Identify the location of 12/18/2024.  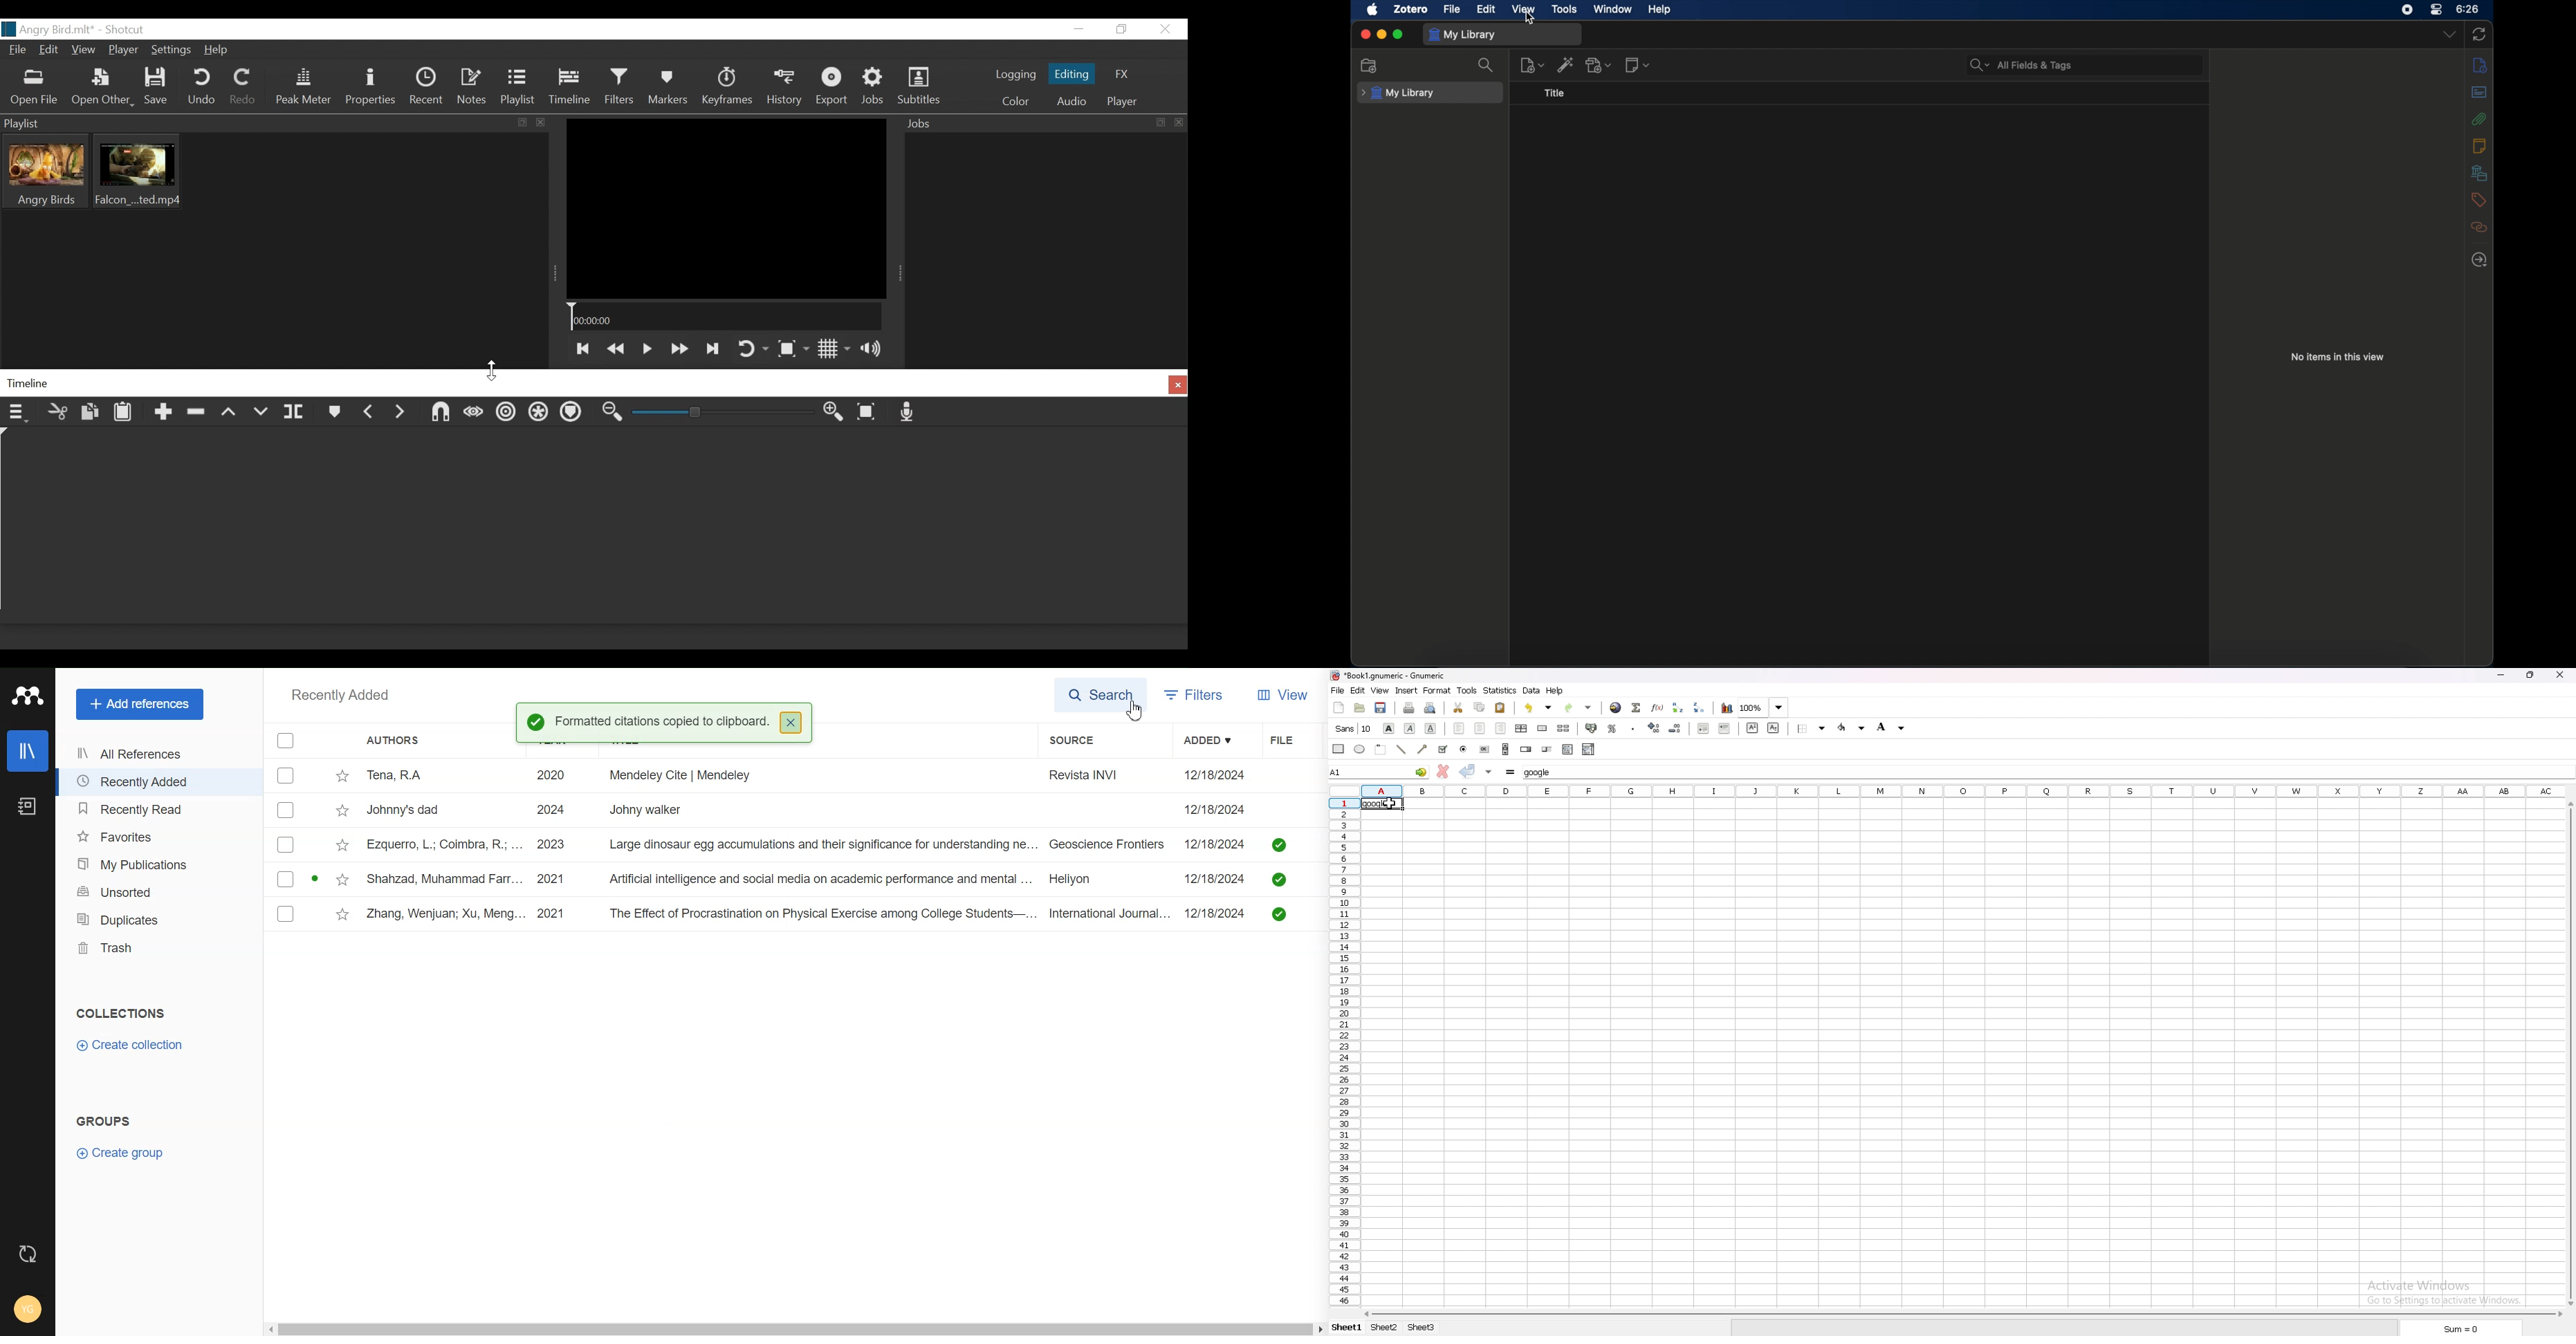
(1220, 843).